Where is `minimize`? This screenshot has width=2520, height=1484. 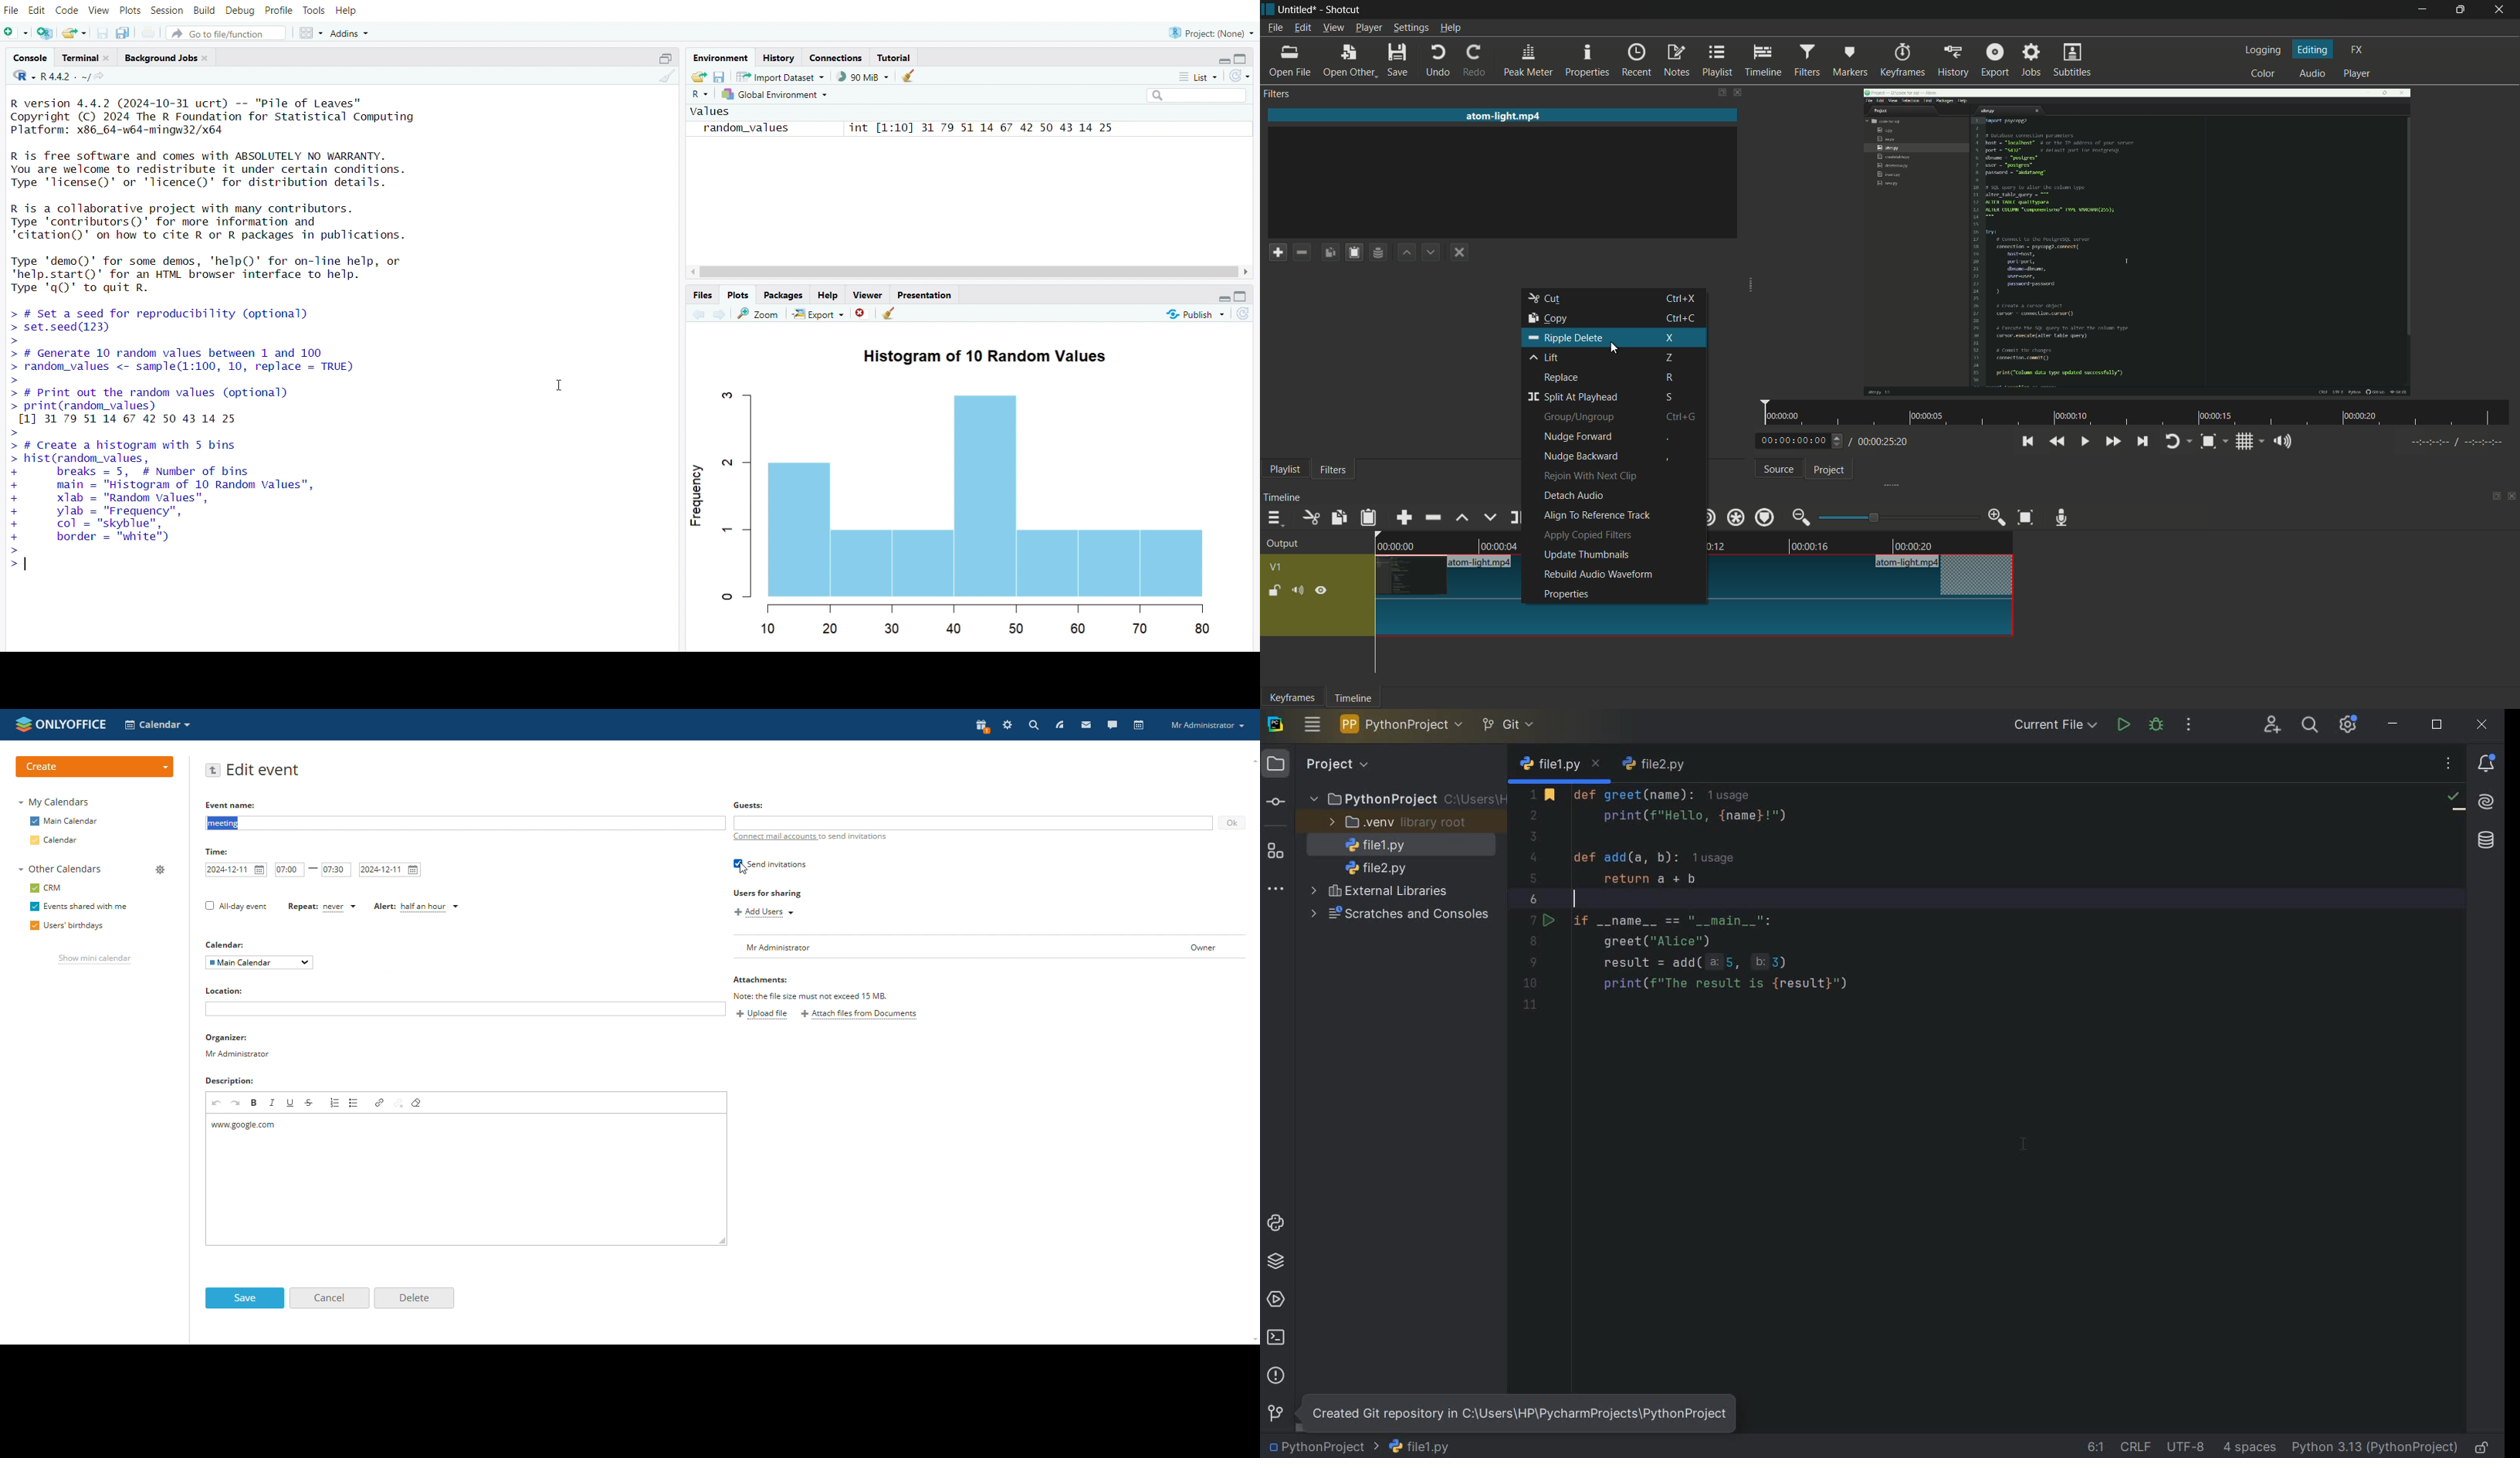
minimize is located at coordinates (1218, 58).